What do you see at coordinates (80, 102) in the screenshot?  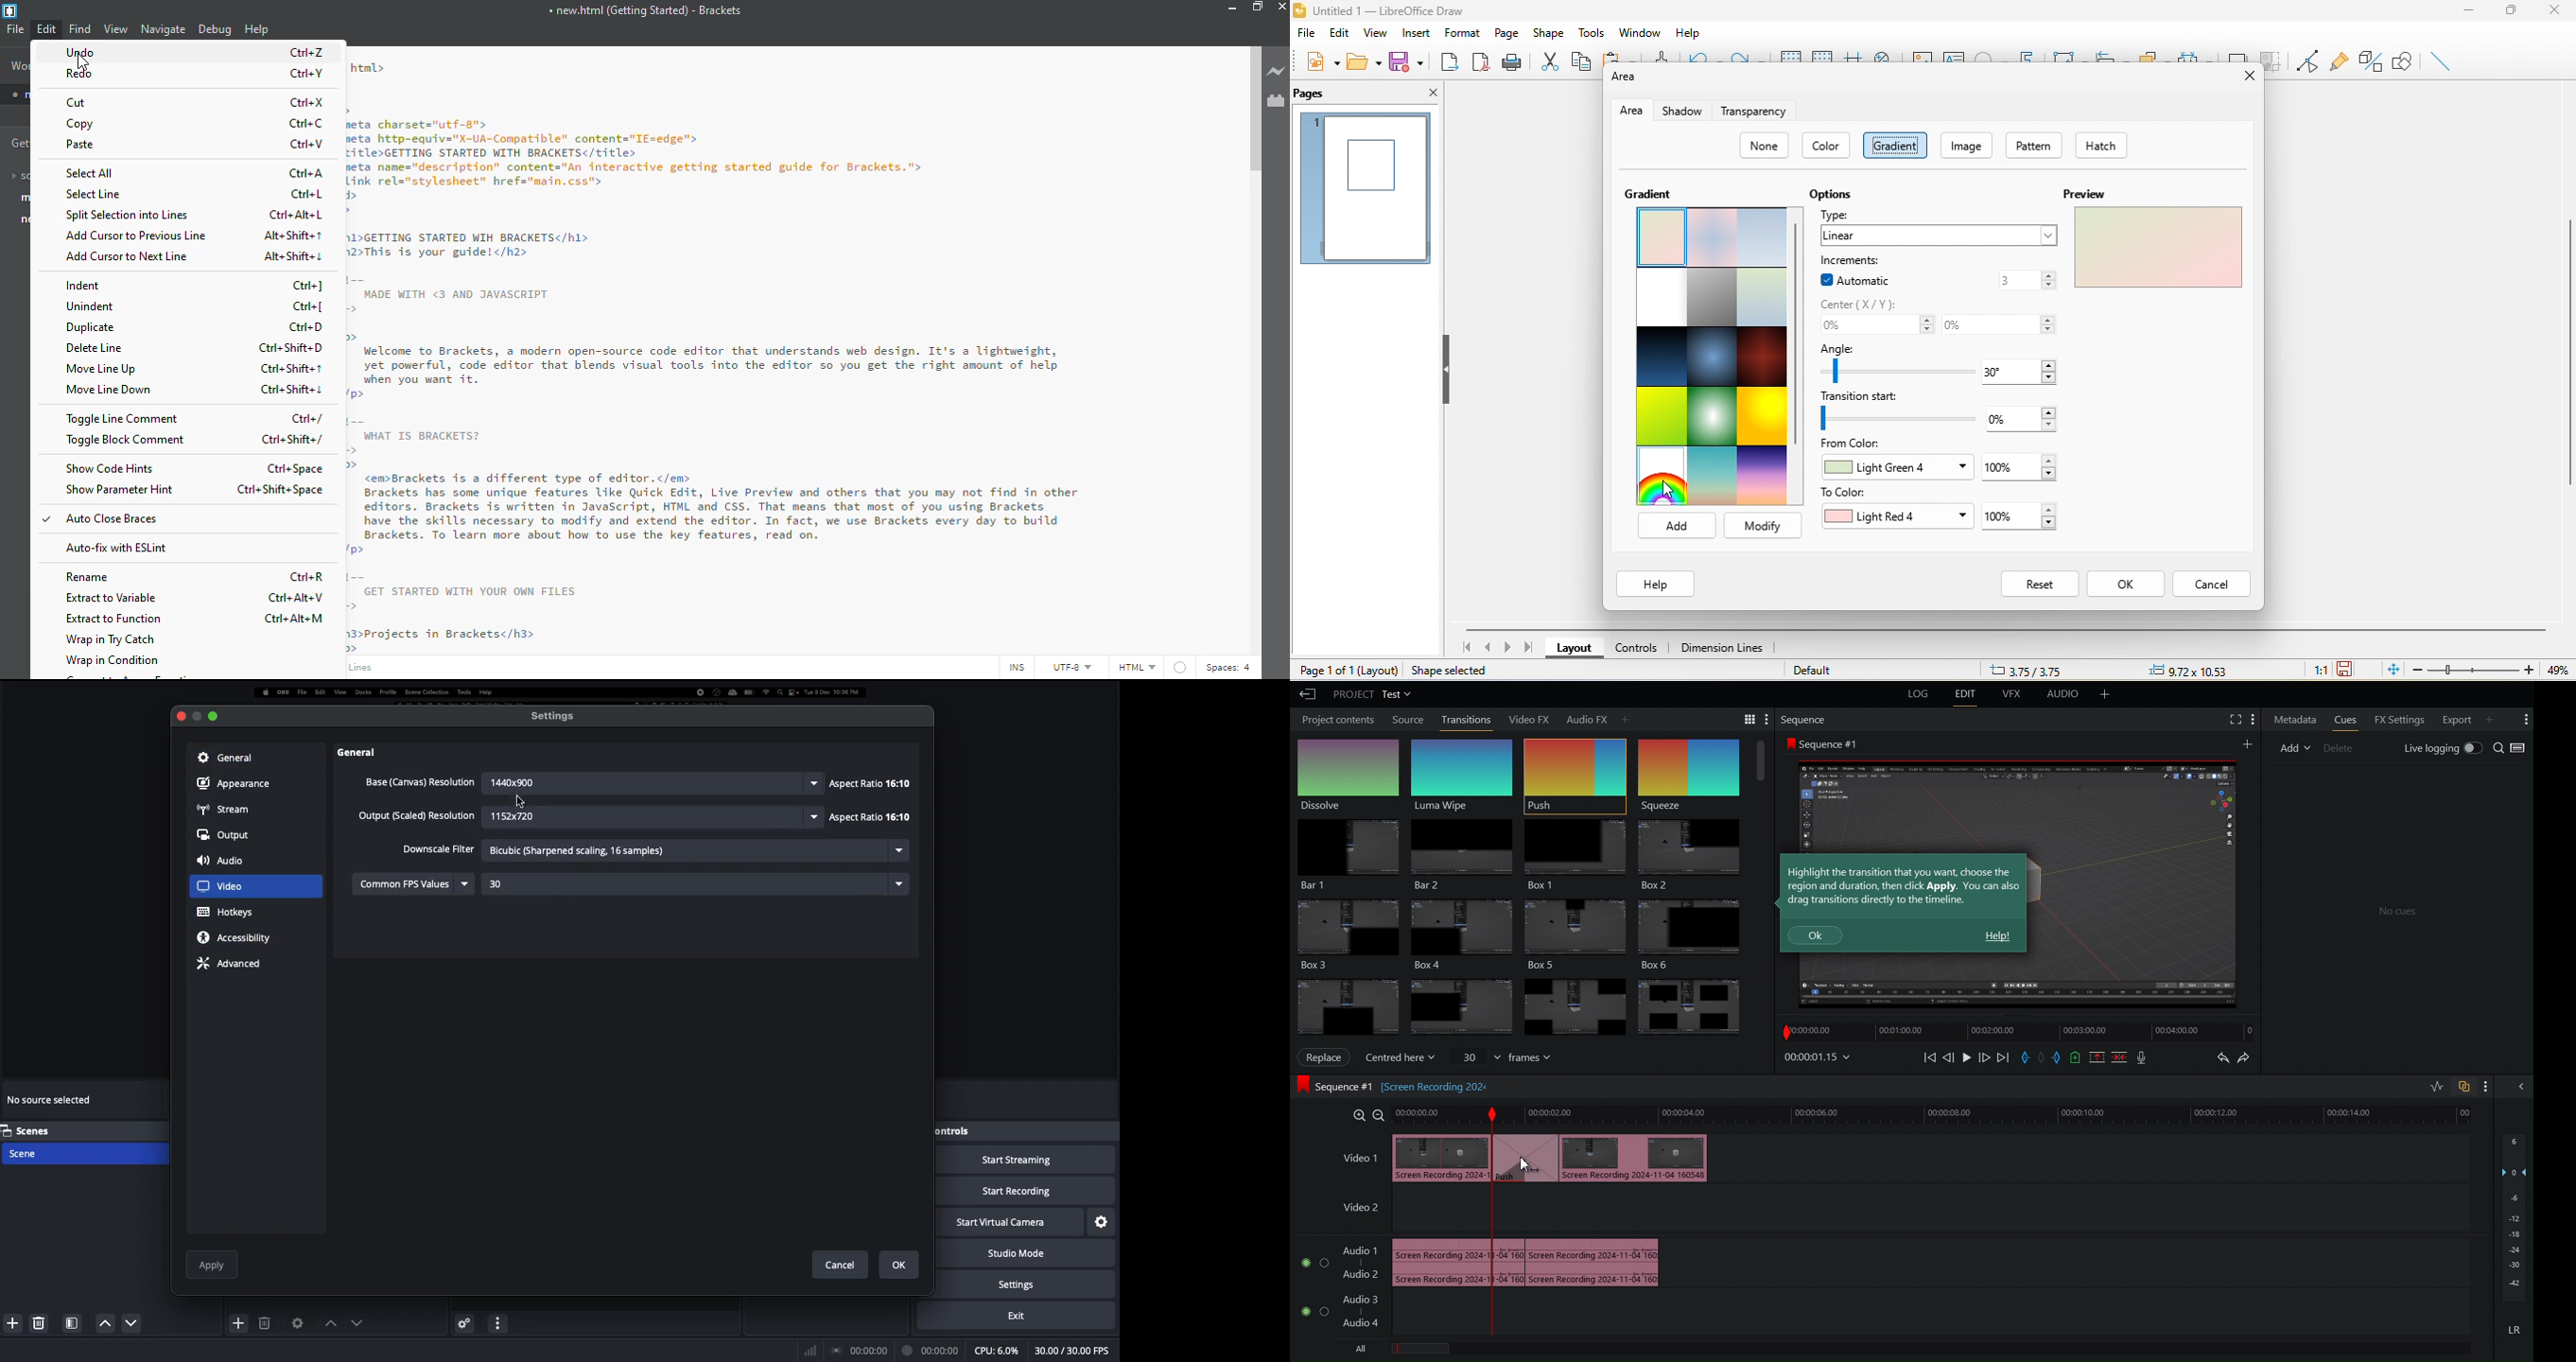 I see `cut` at bounding box center [80, 102].